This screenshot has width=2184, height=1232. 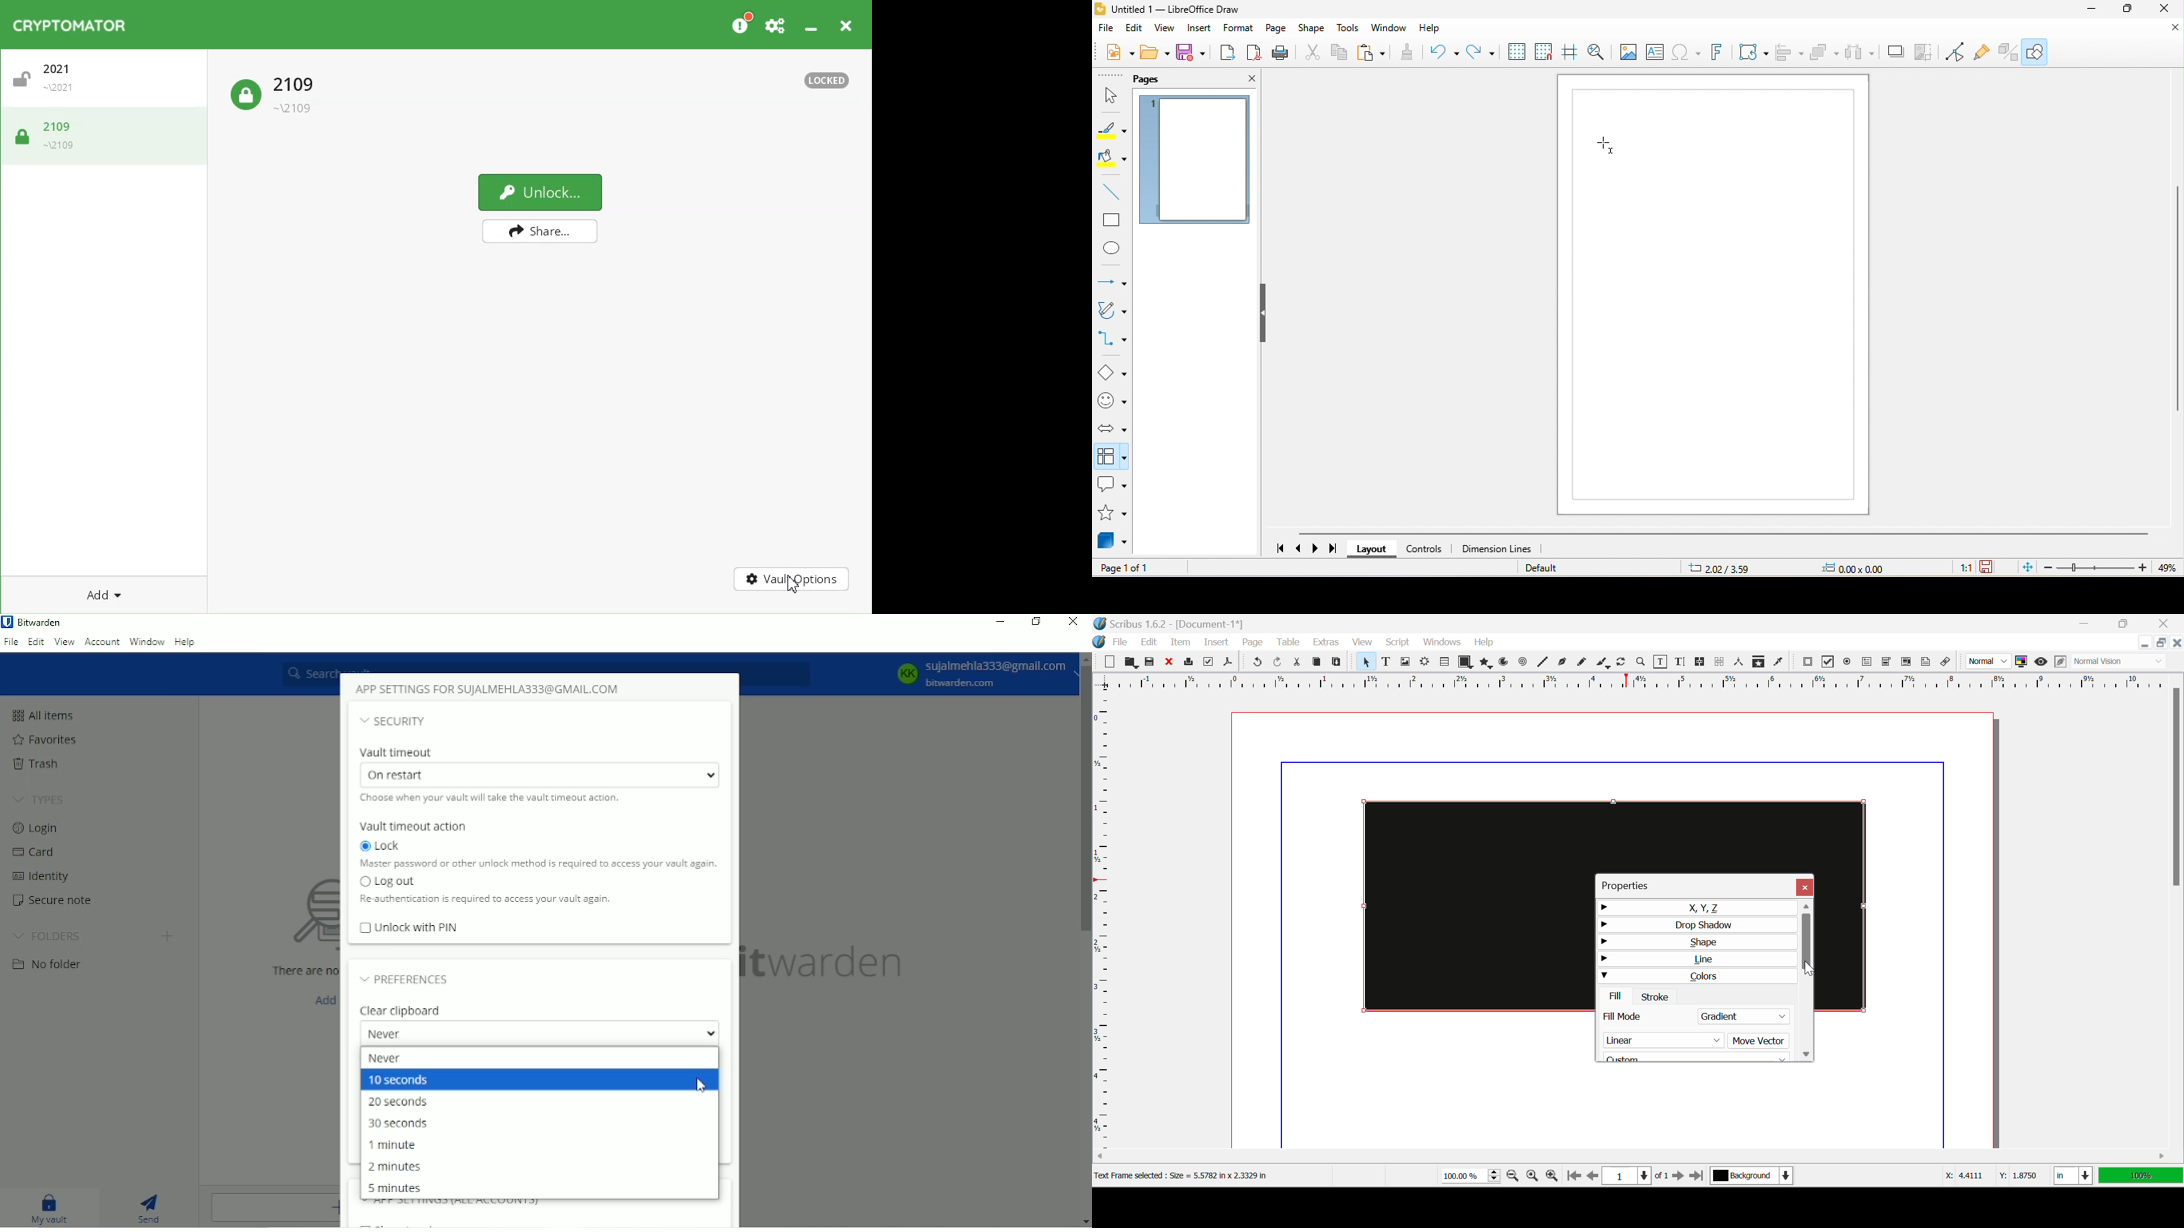 What do you see at coordinates (1227, 53) in the screenshot?
I see `export` at bounding box center [1227, 53].